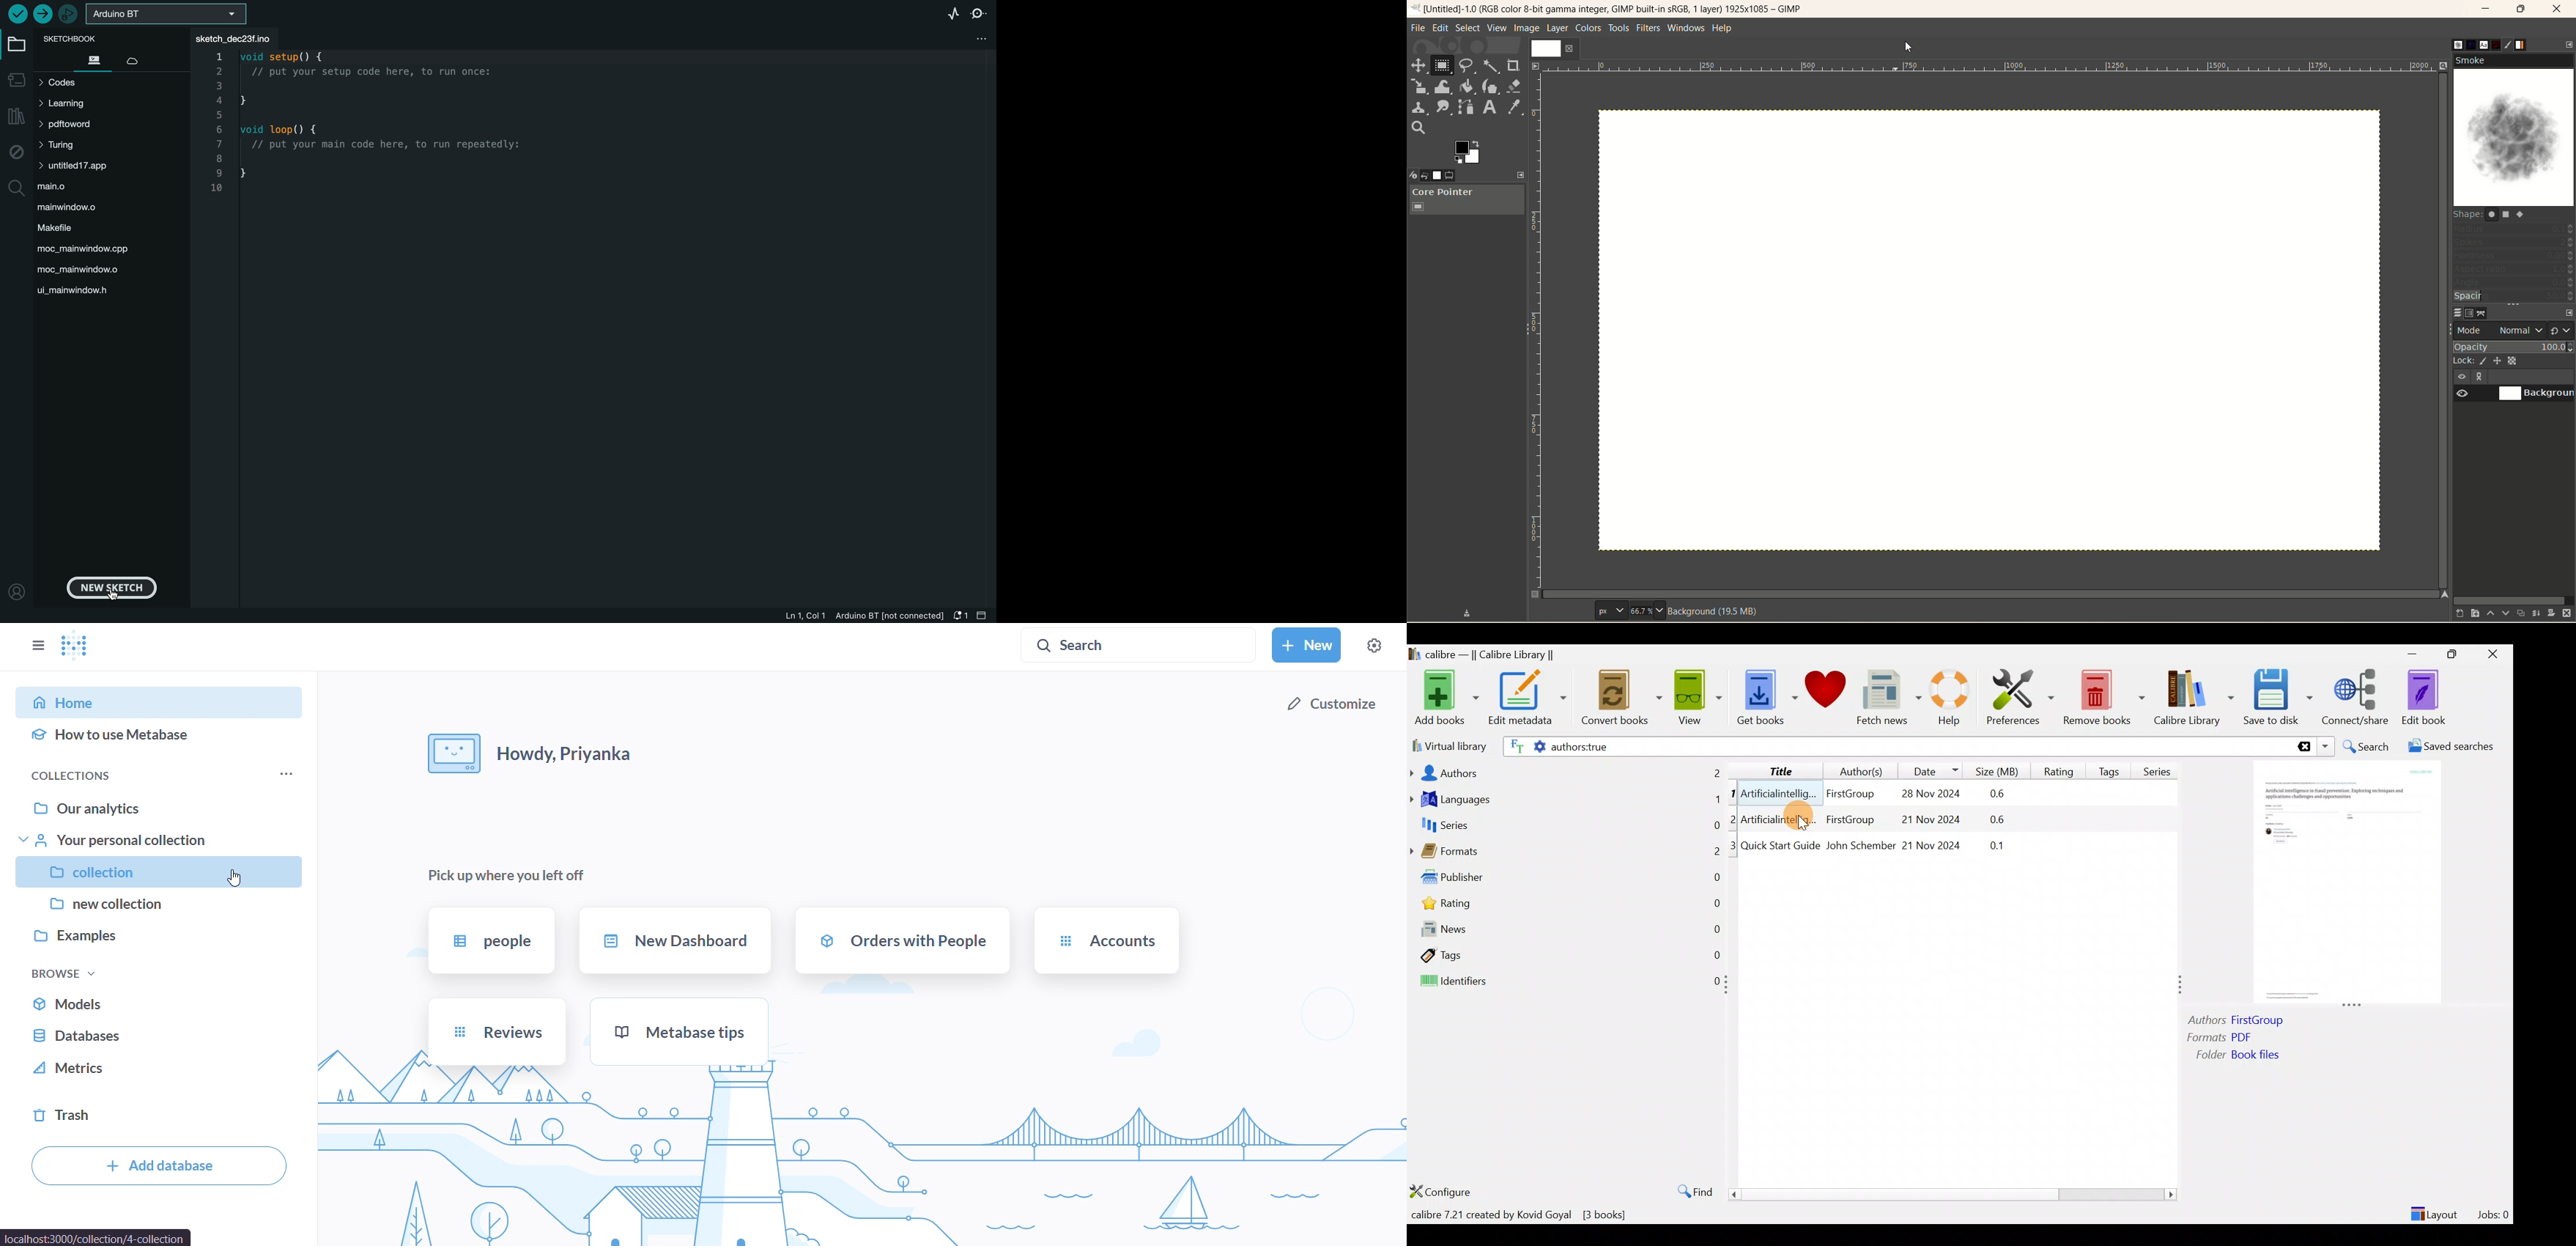  Describe the element at coordinates (82, 646) in the screenshot. I see `logo` at that location.